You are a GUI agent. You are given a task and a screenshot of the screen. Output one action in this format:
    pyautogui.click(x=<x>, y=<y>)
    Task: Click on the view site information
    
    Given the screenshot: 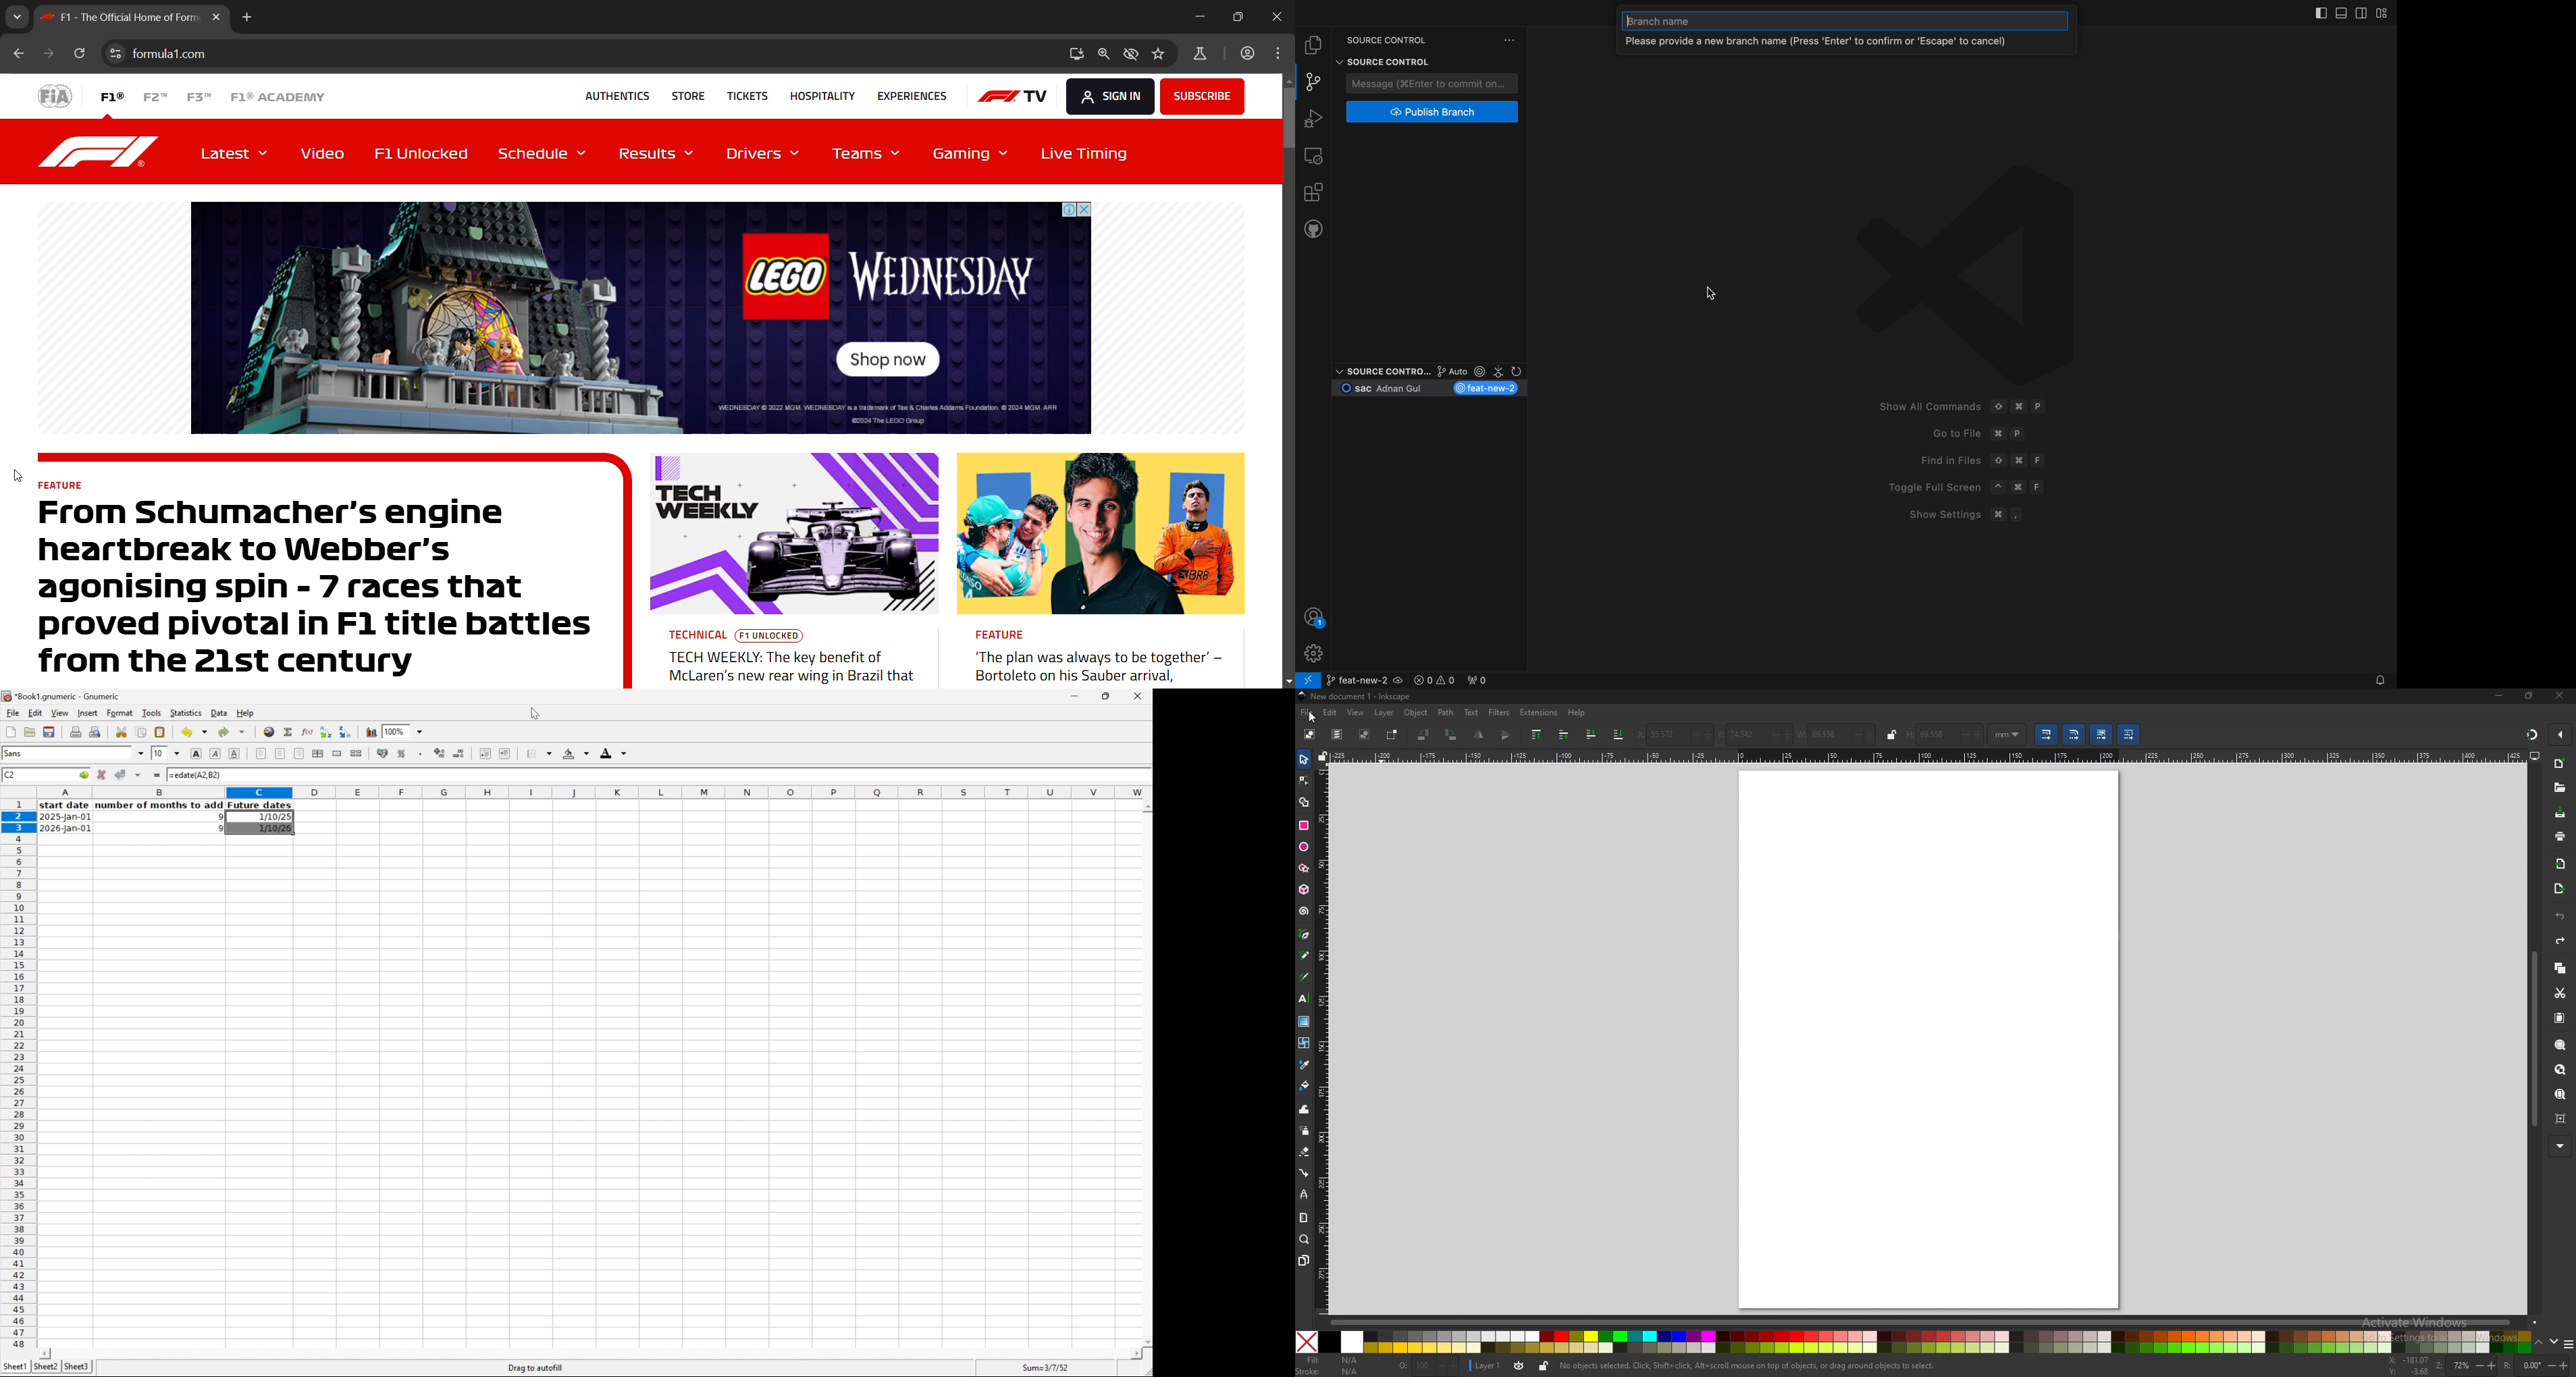 What is the action you would take?
    pyautogui.click(x=116, y=53)
    